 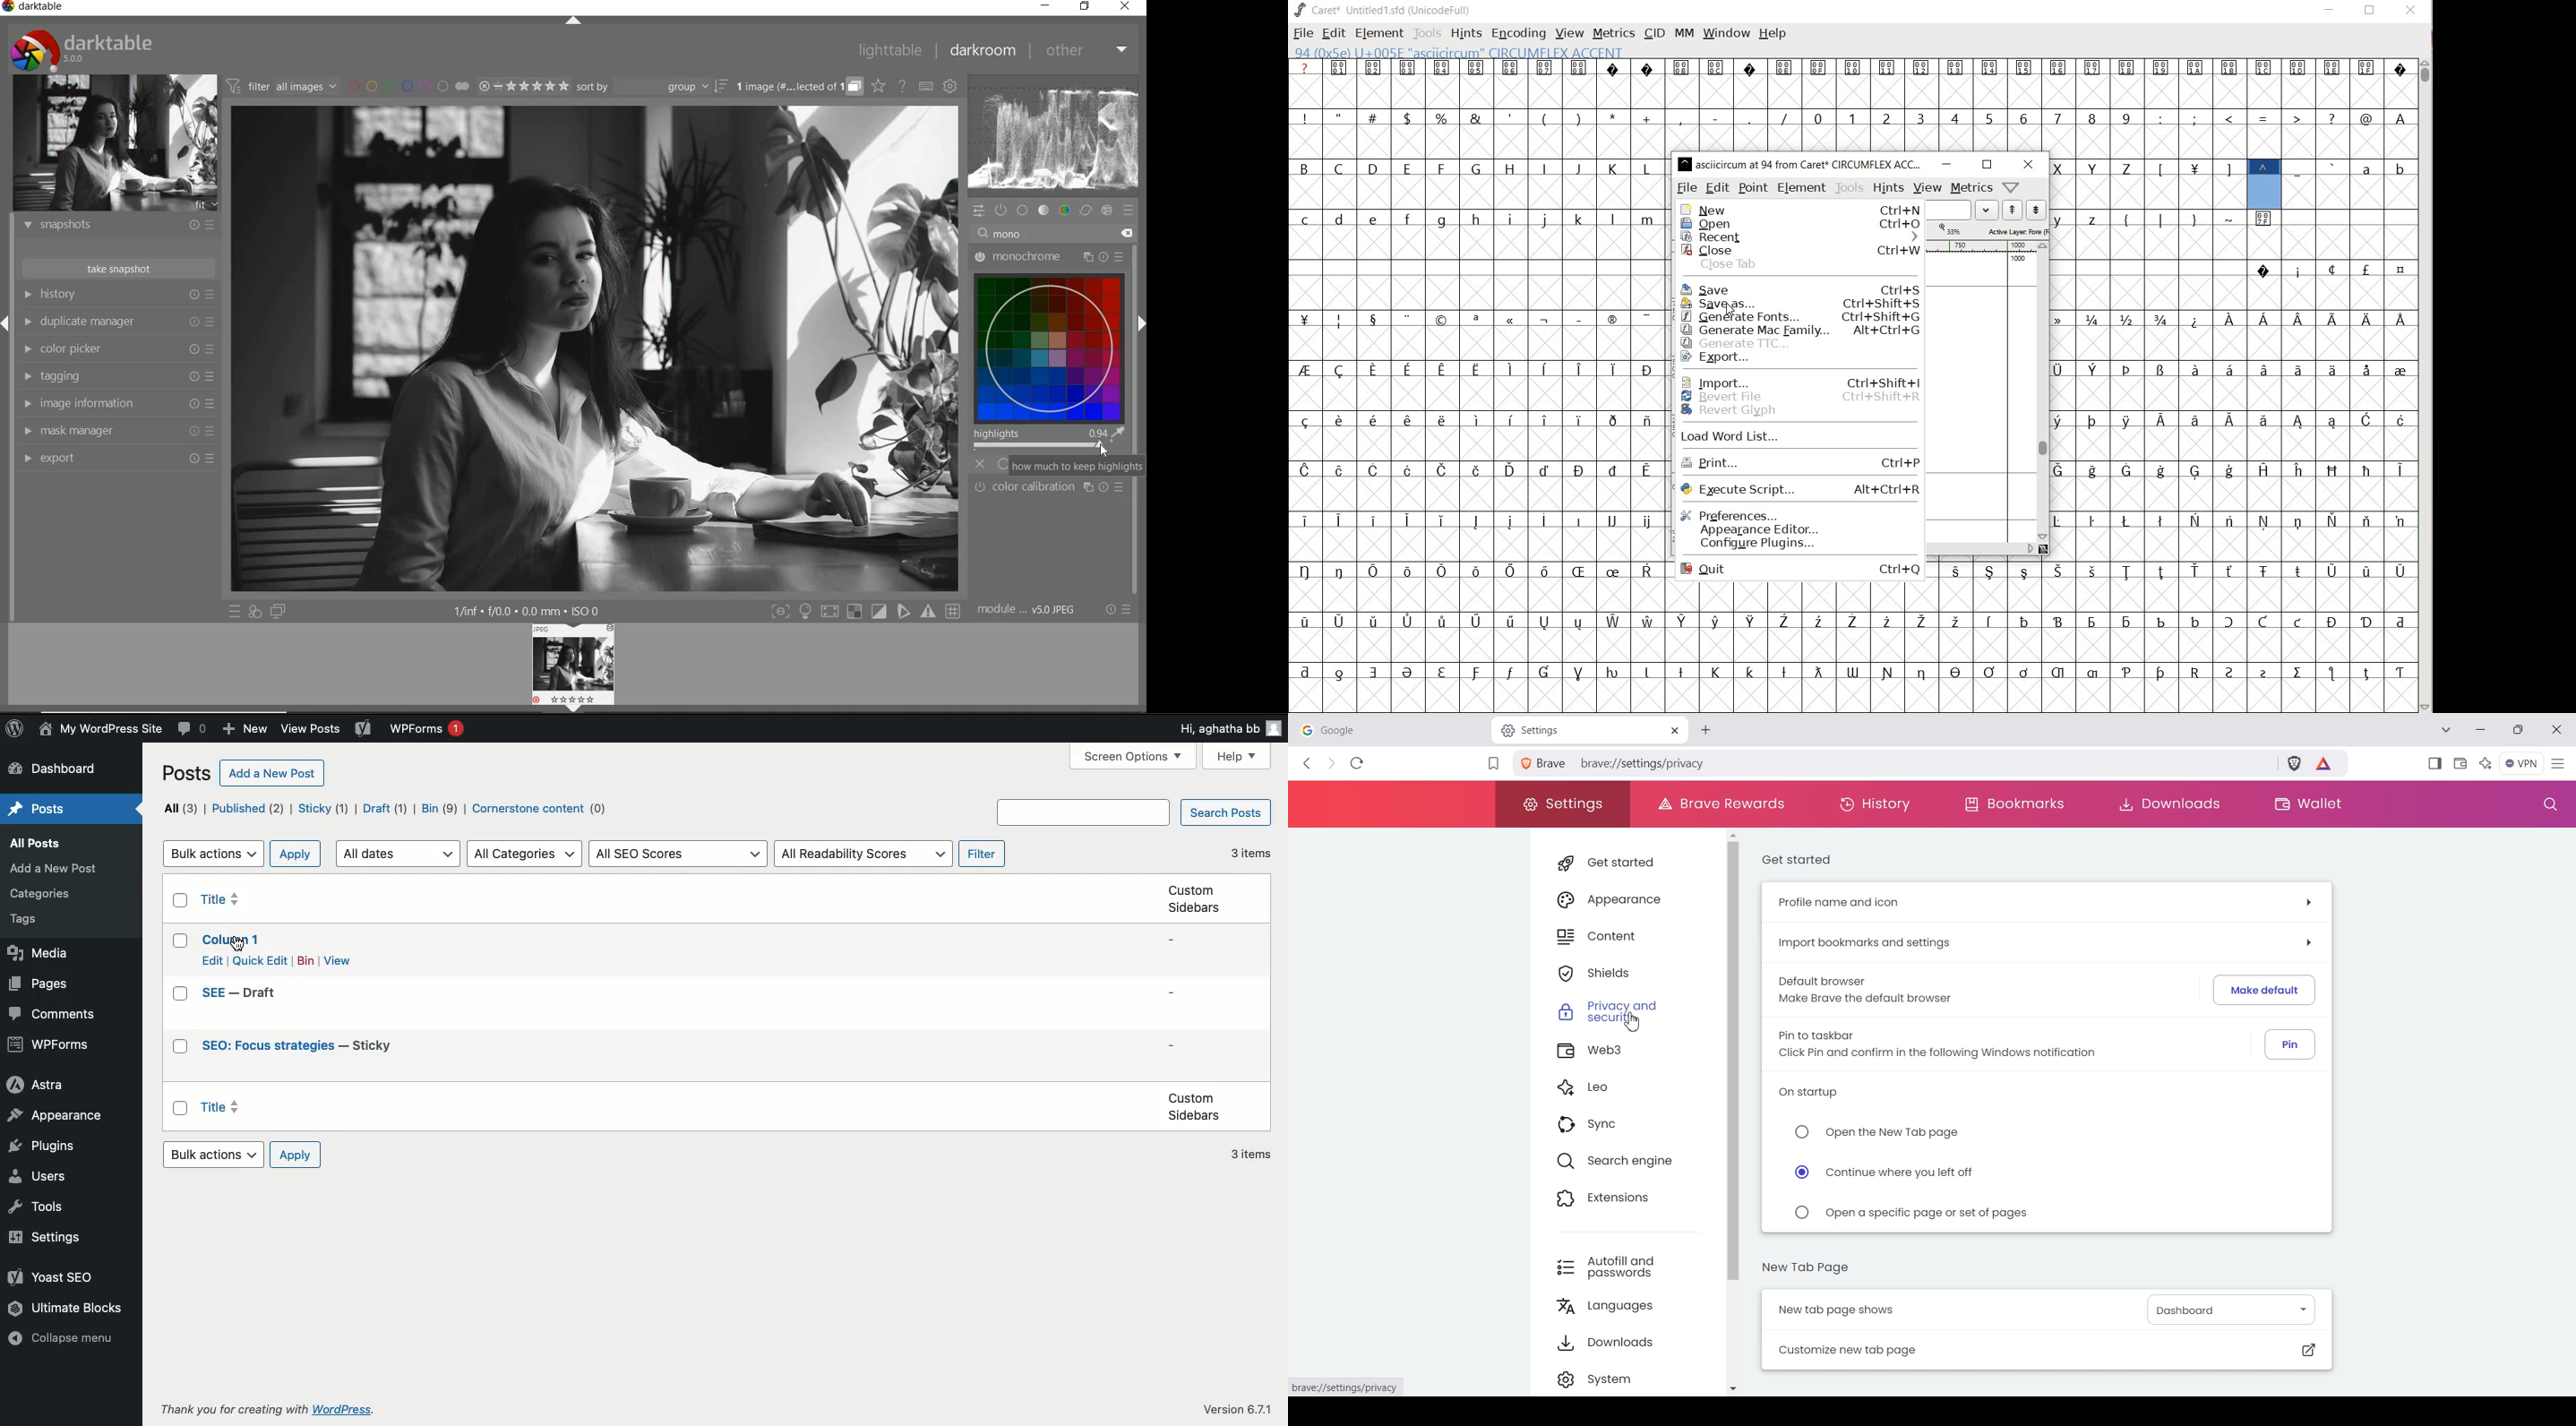 I want to click on Pages, so click(x=39, y=984).